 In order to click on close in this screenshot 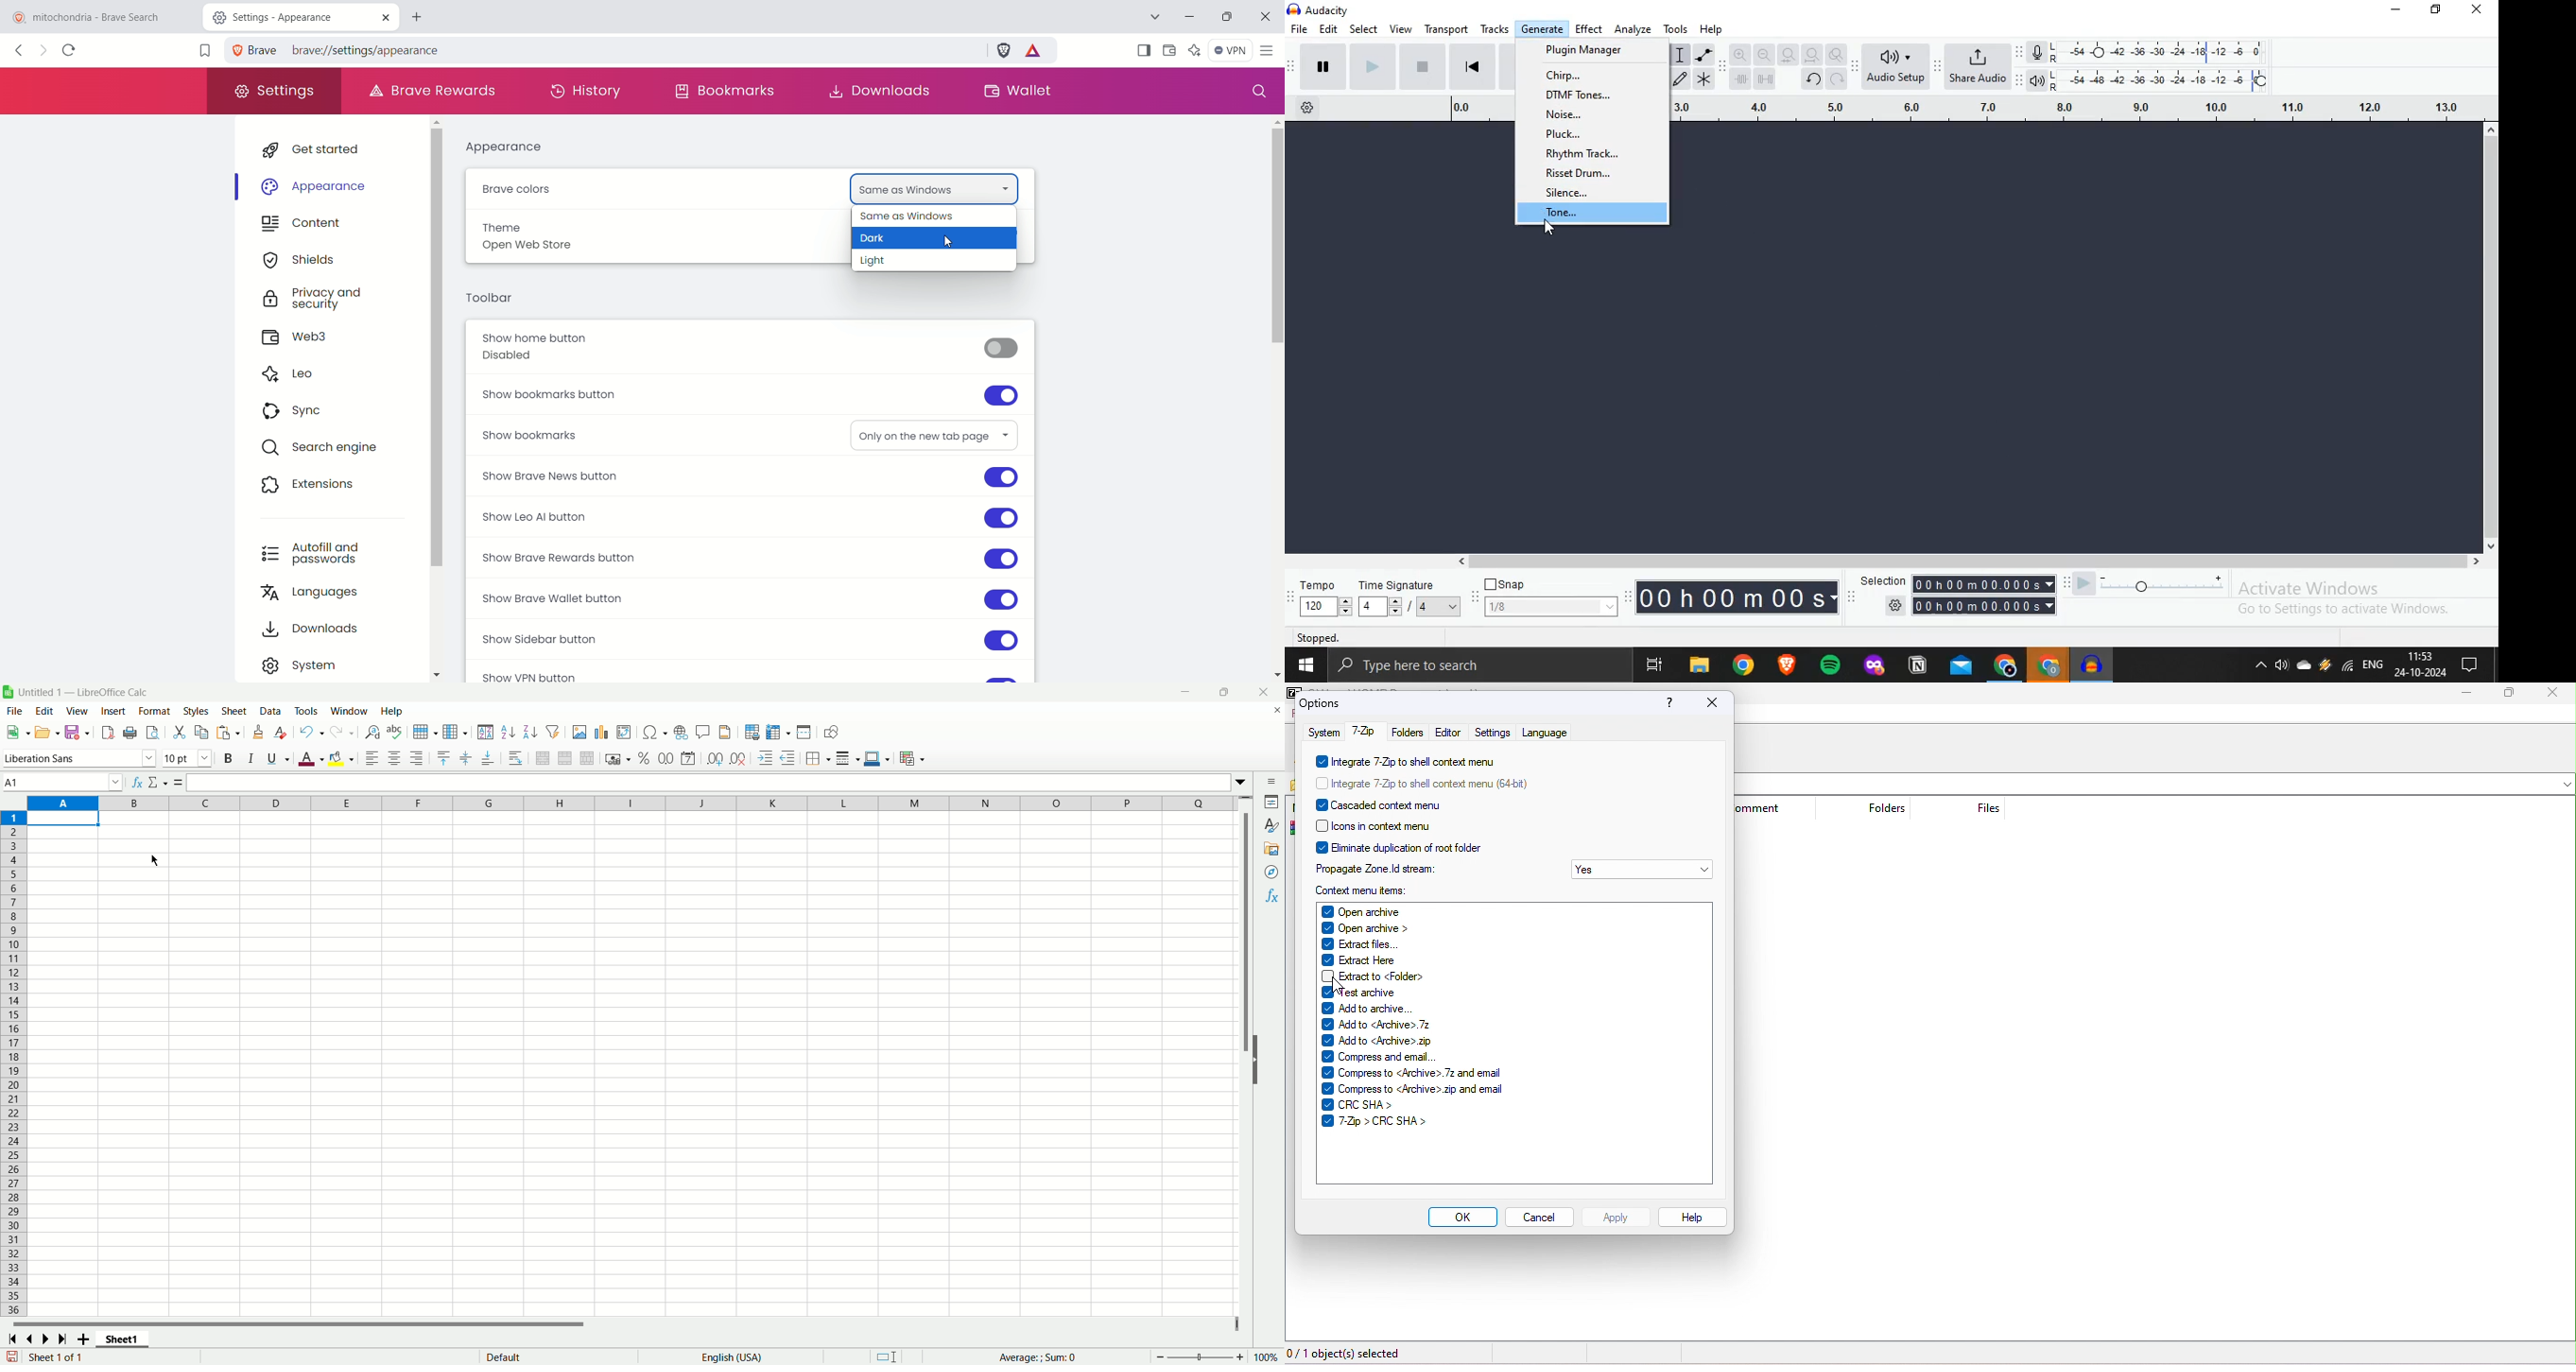, I will do `click(1264, 693)`.